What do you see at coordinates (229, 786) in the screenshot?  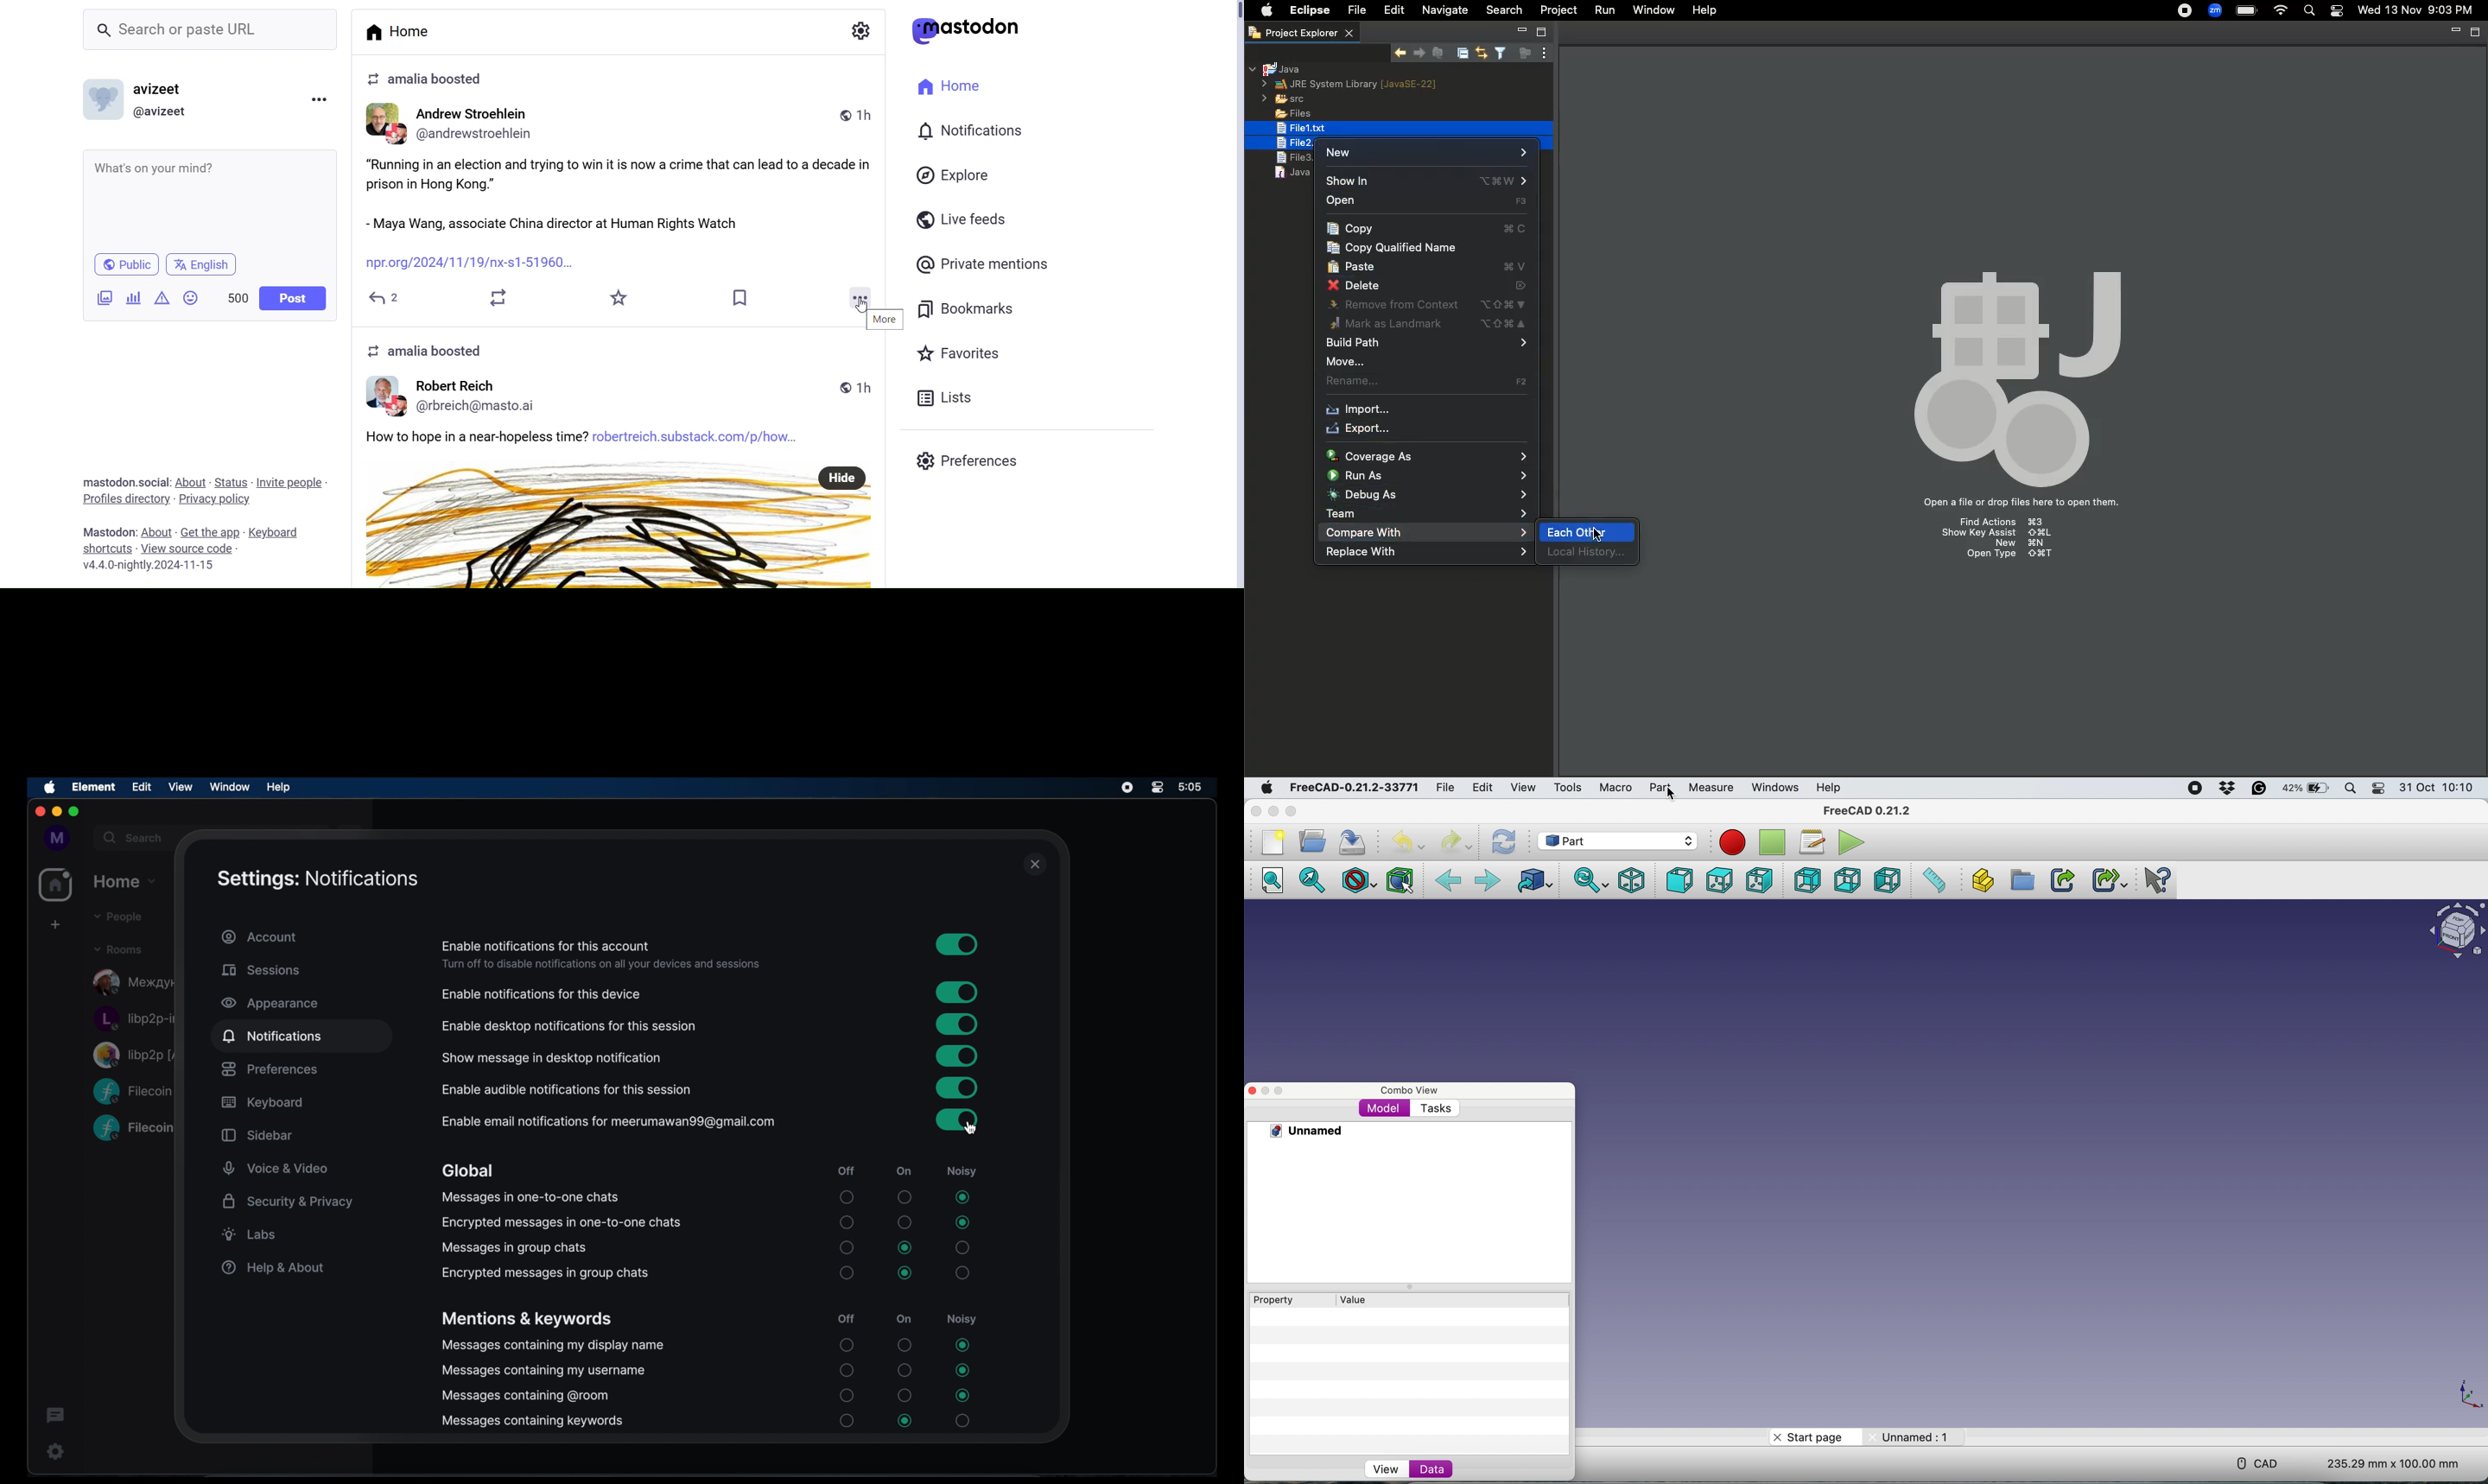 I see `window` at bounding box center [229, 786].